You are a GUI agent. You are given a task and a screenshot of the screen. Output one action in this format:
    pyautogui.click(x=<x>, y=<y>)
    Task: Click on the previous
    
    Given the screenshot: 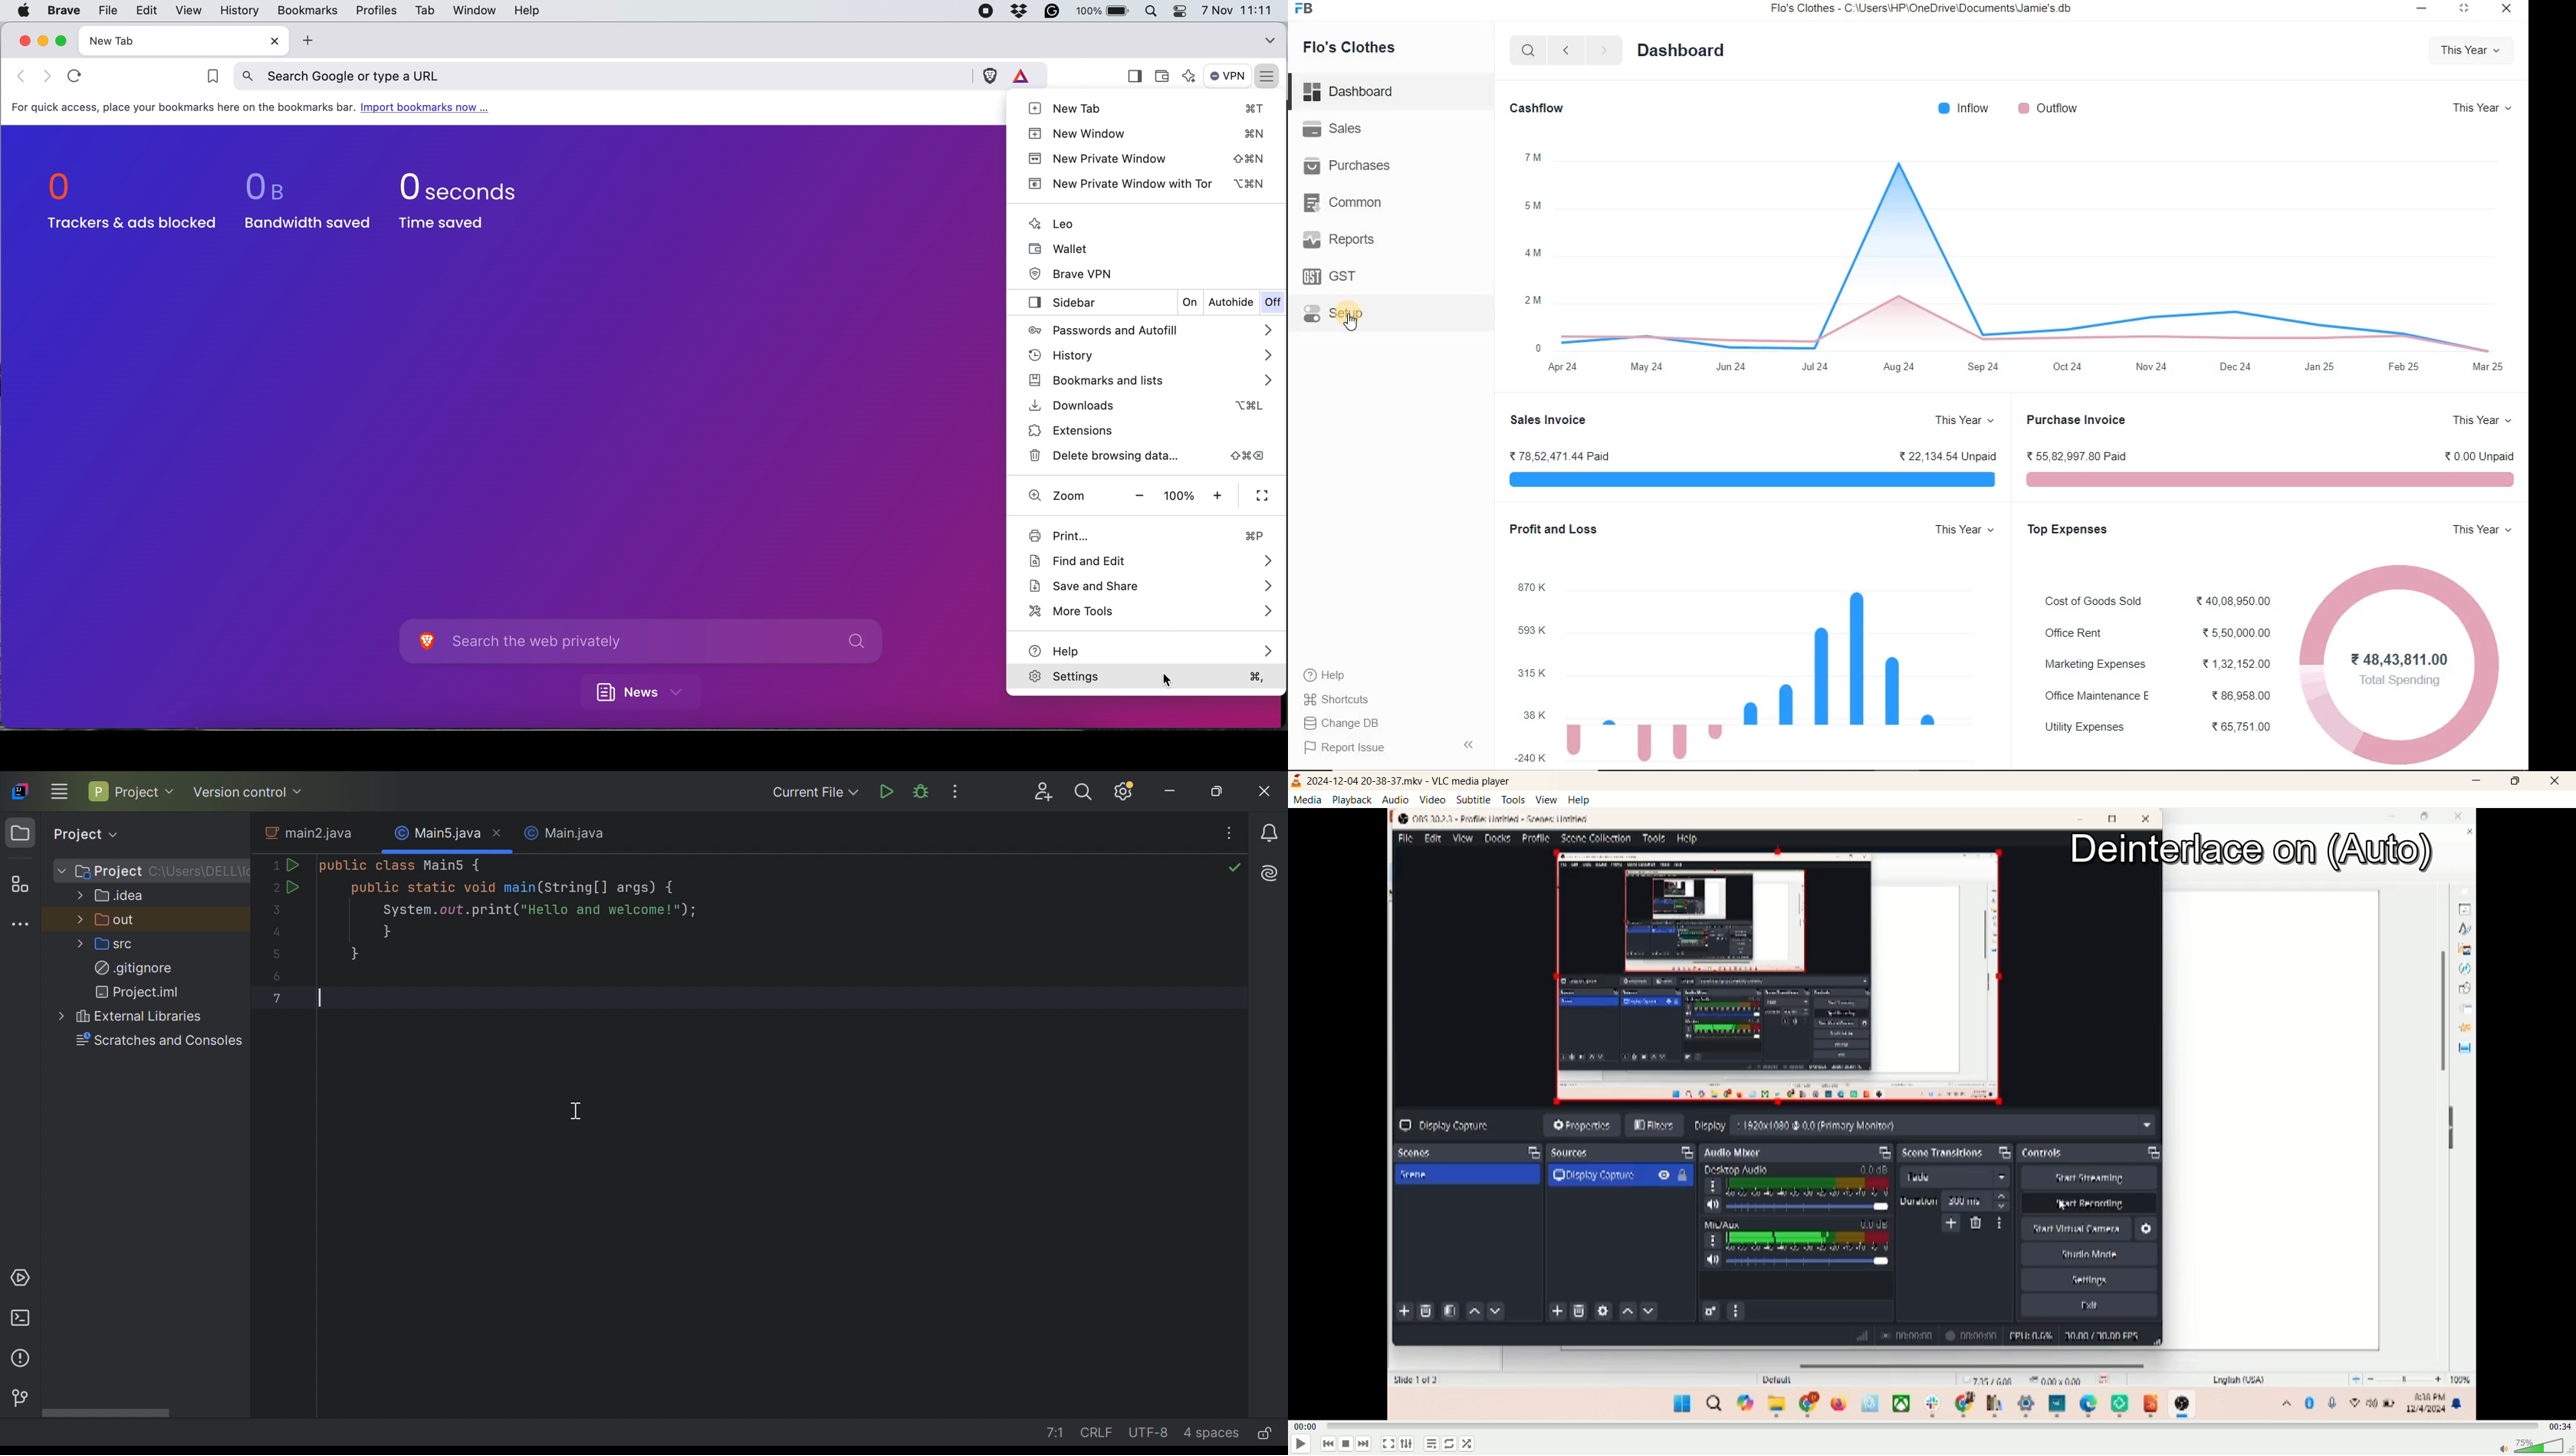 What is the action you would take?
    pyautogui.click(x=1567, y=52)
    